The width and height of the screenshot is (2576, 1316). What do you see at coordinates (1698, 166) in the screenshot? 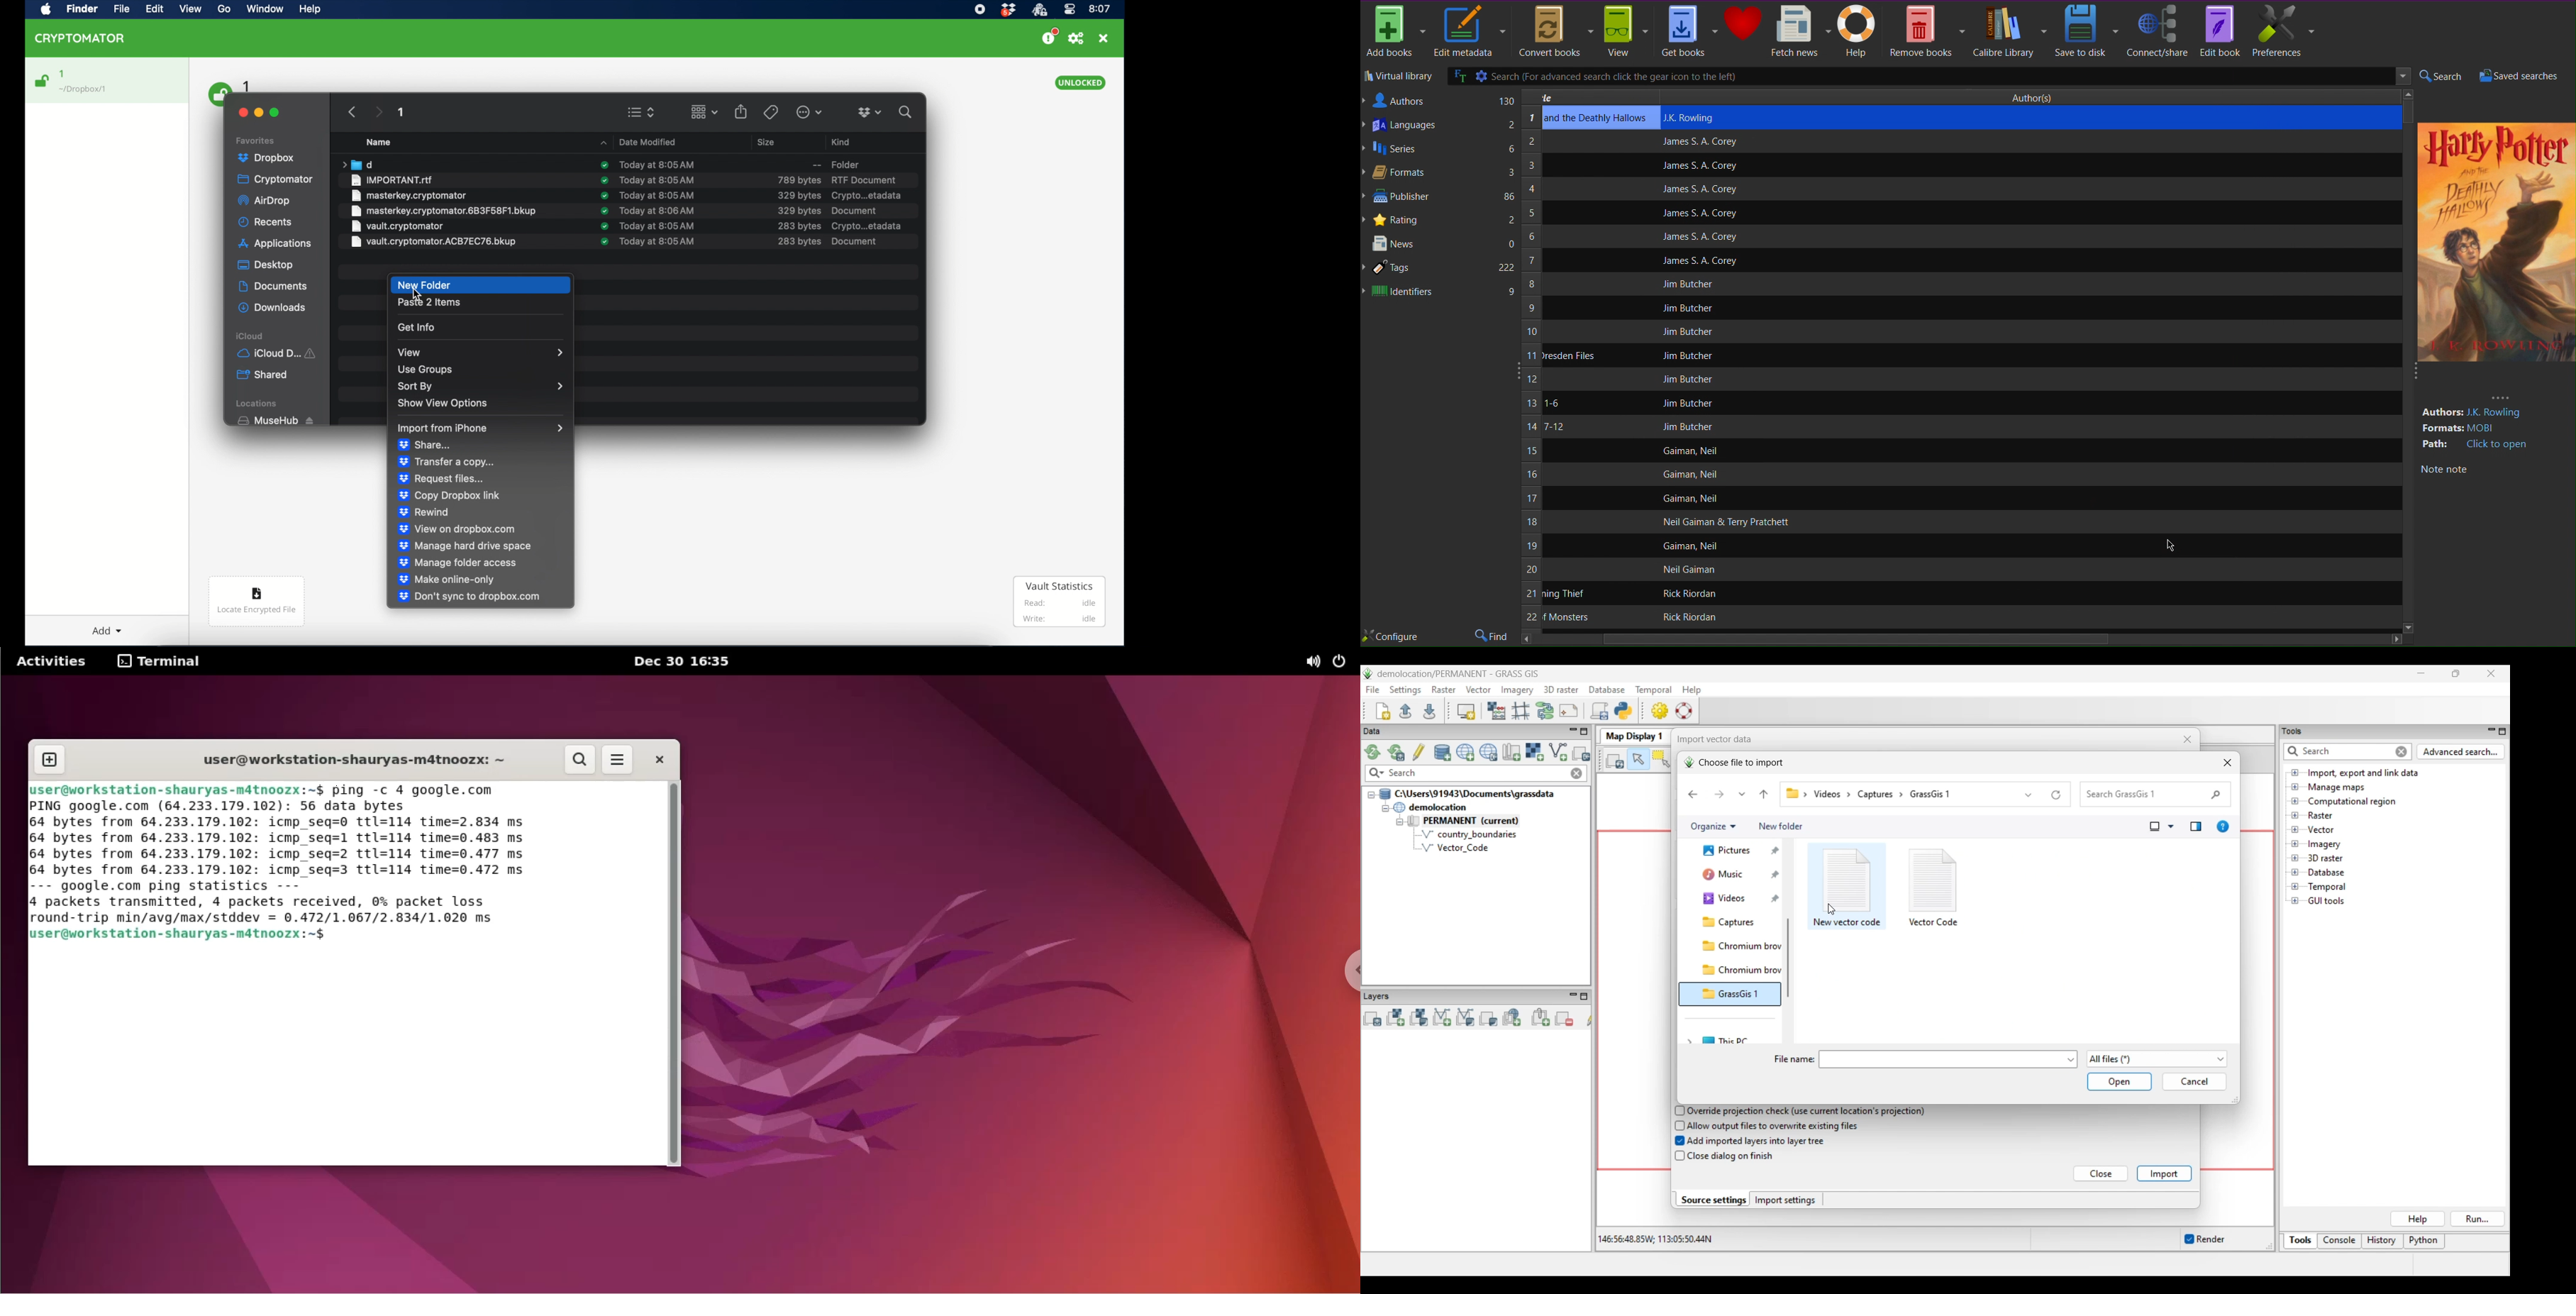
I see `James S. A. Corey` at bounding box center [1698, 166].